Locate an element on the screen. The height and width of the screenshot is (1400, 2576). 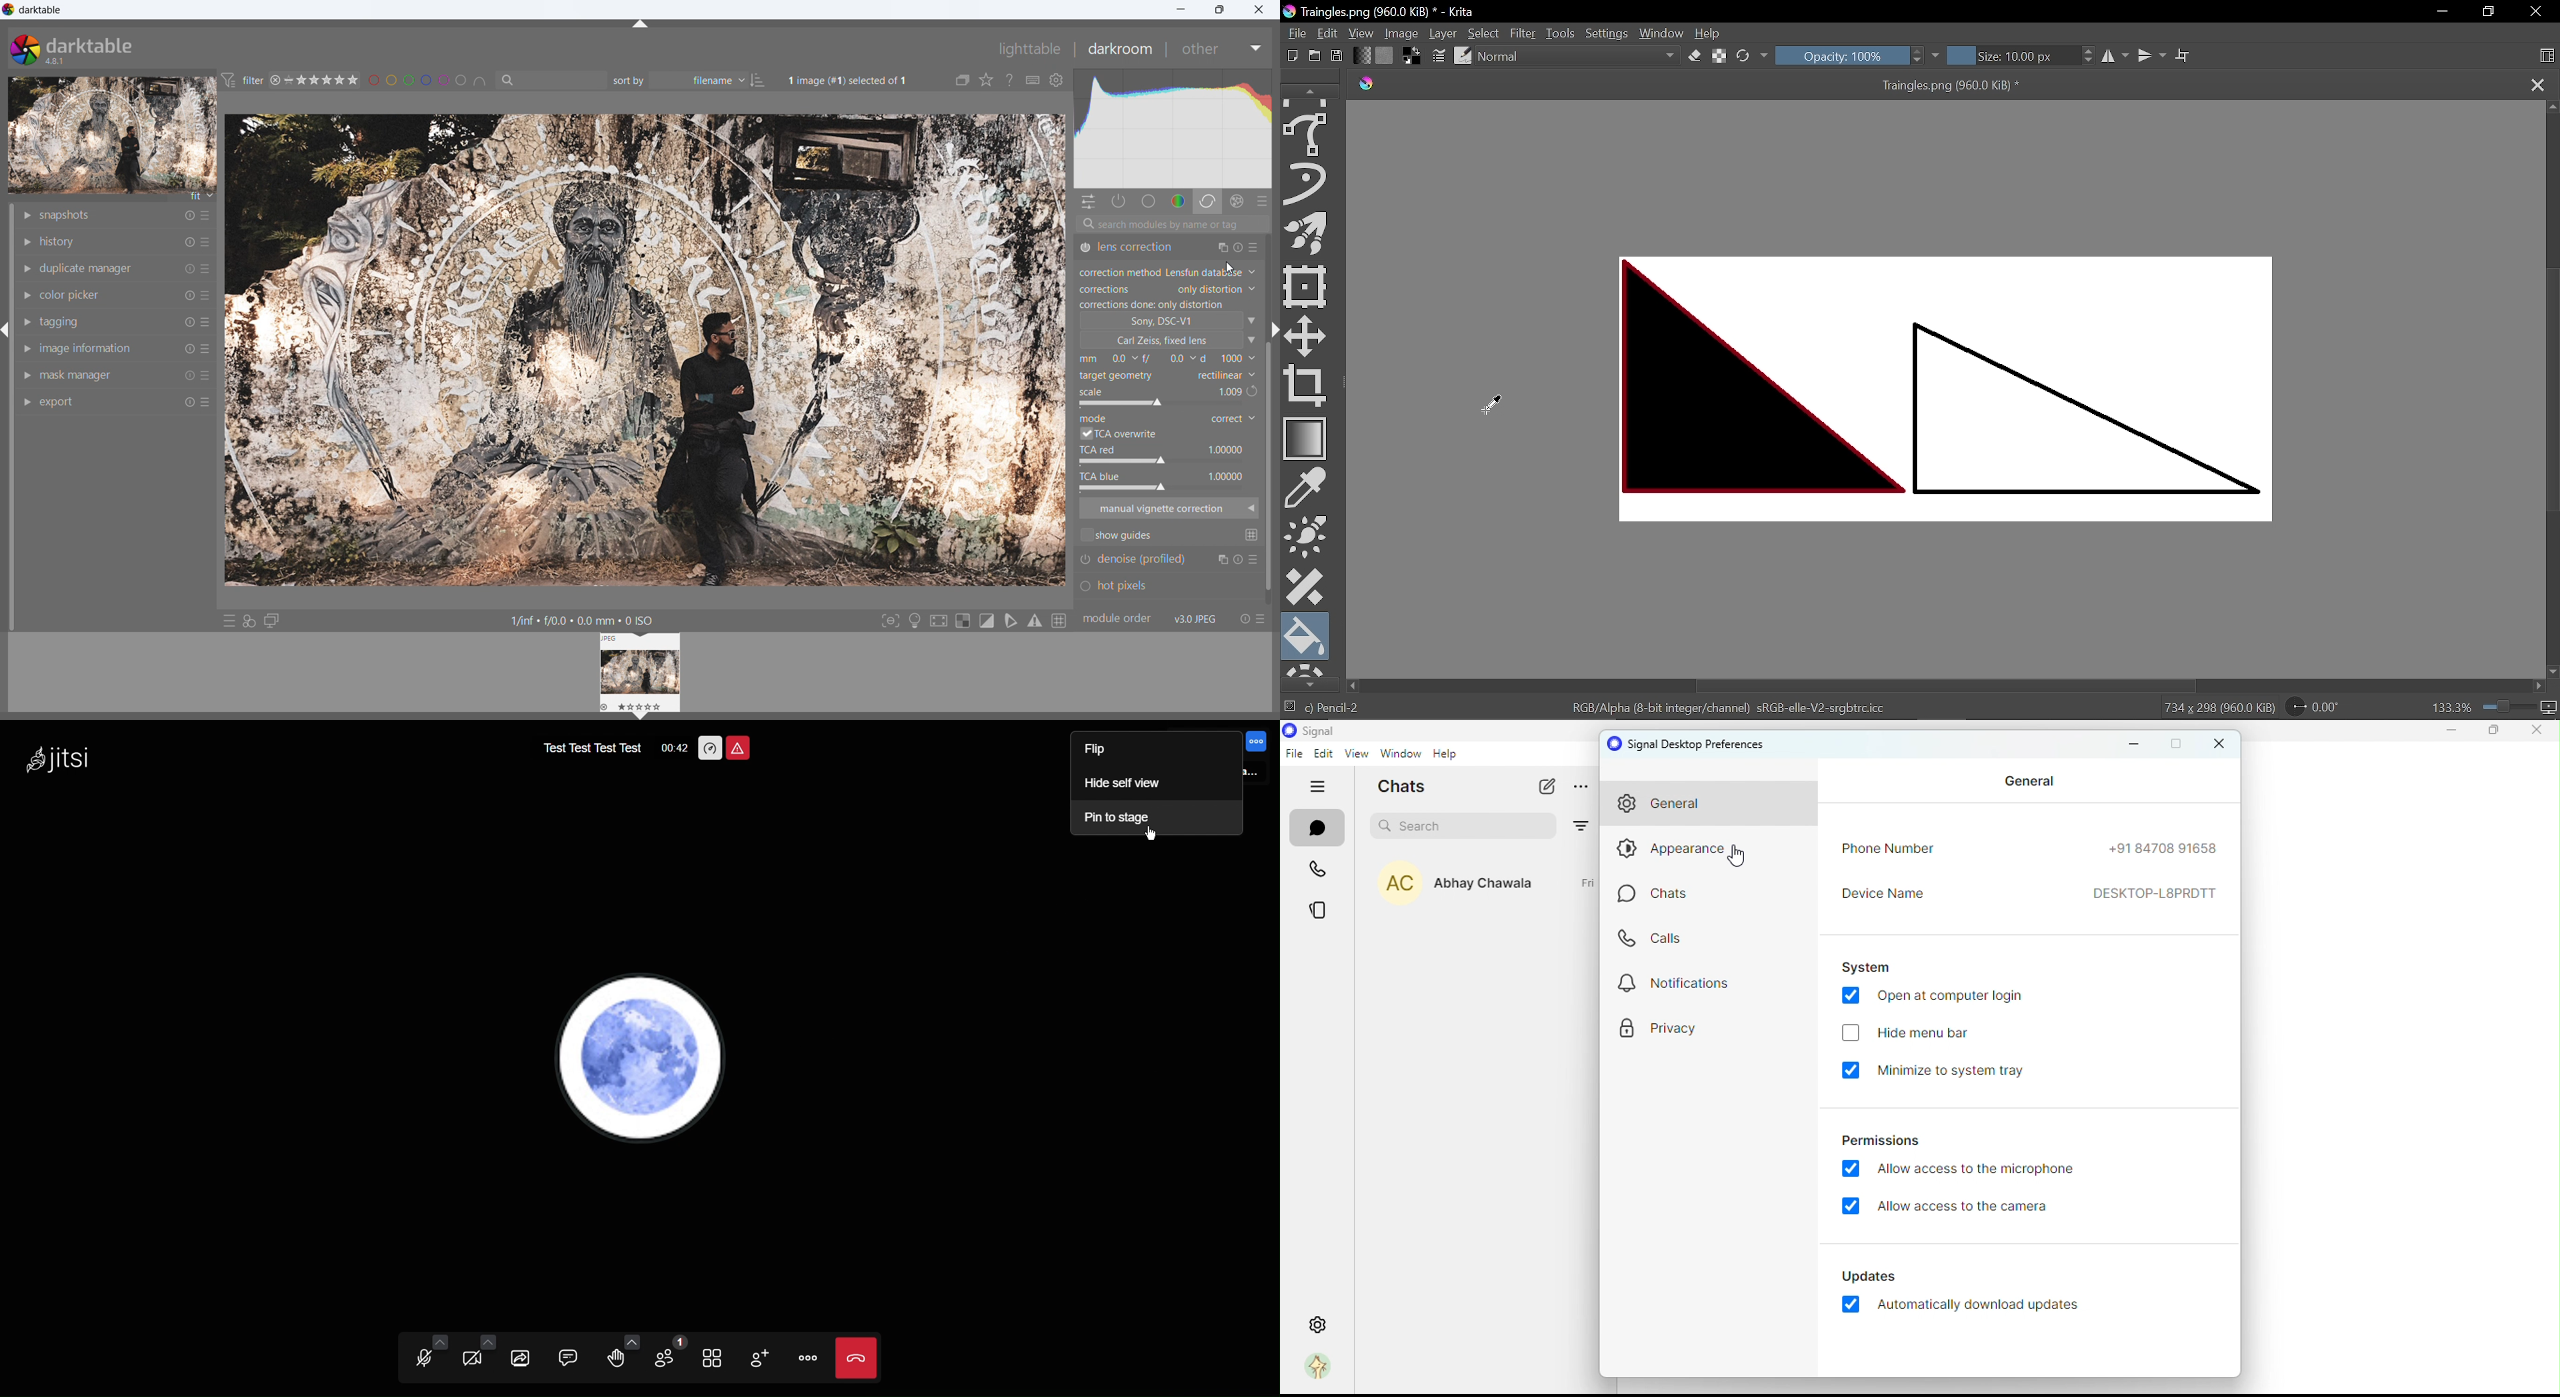
Move down is located at coordinates (2552, 672).